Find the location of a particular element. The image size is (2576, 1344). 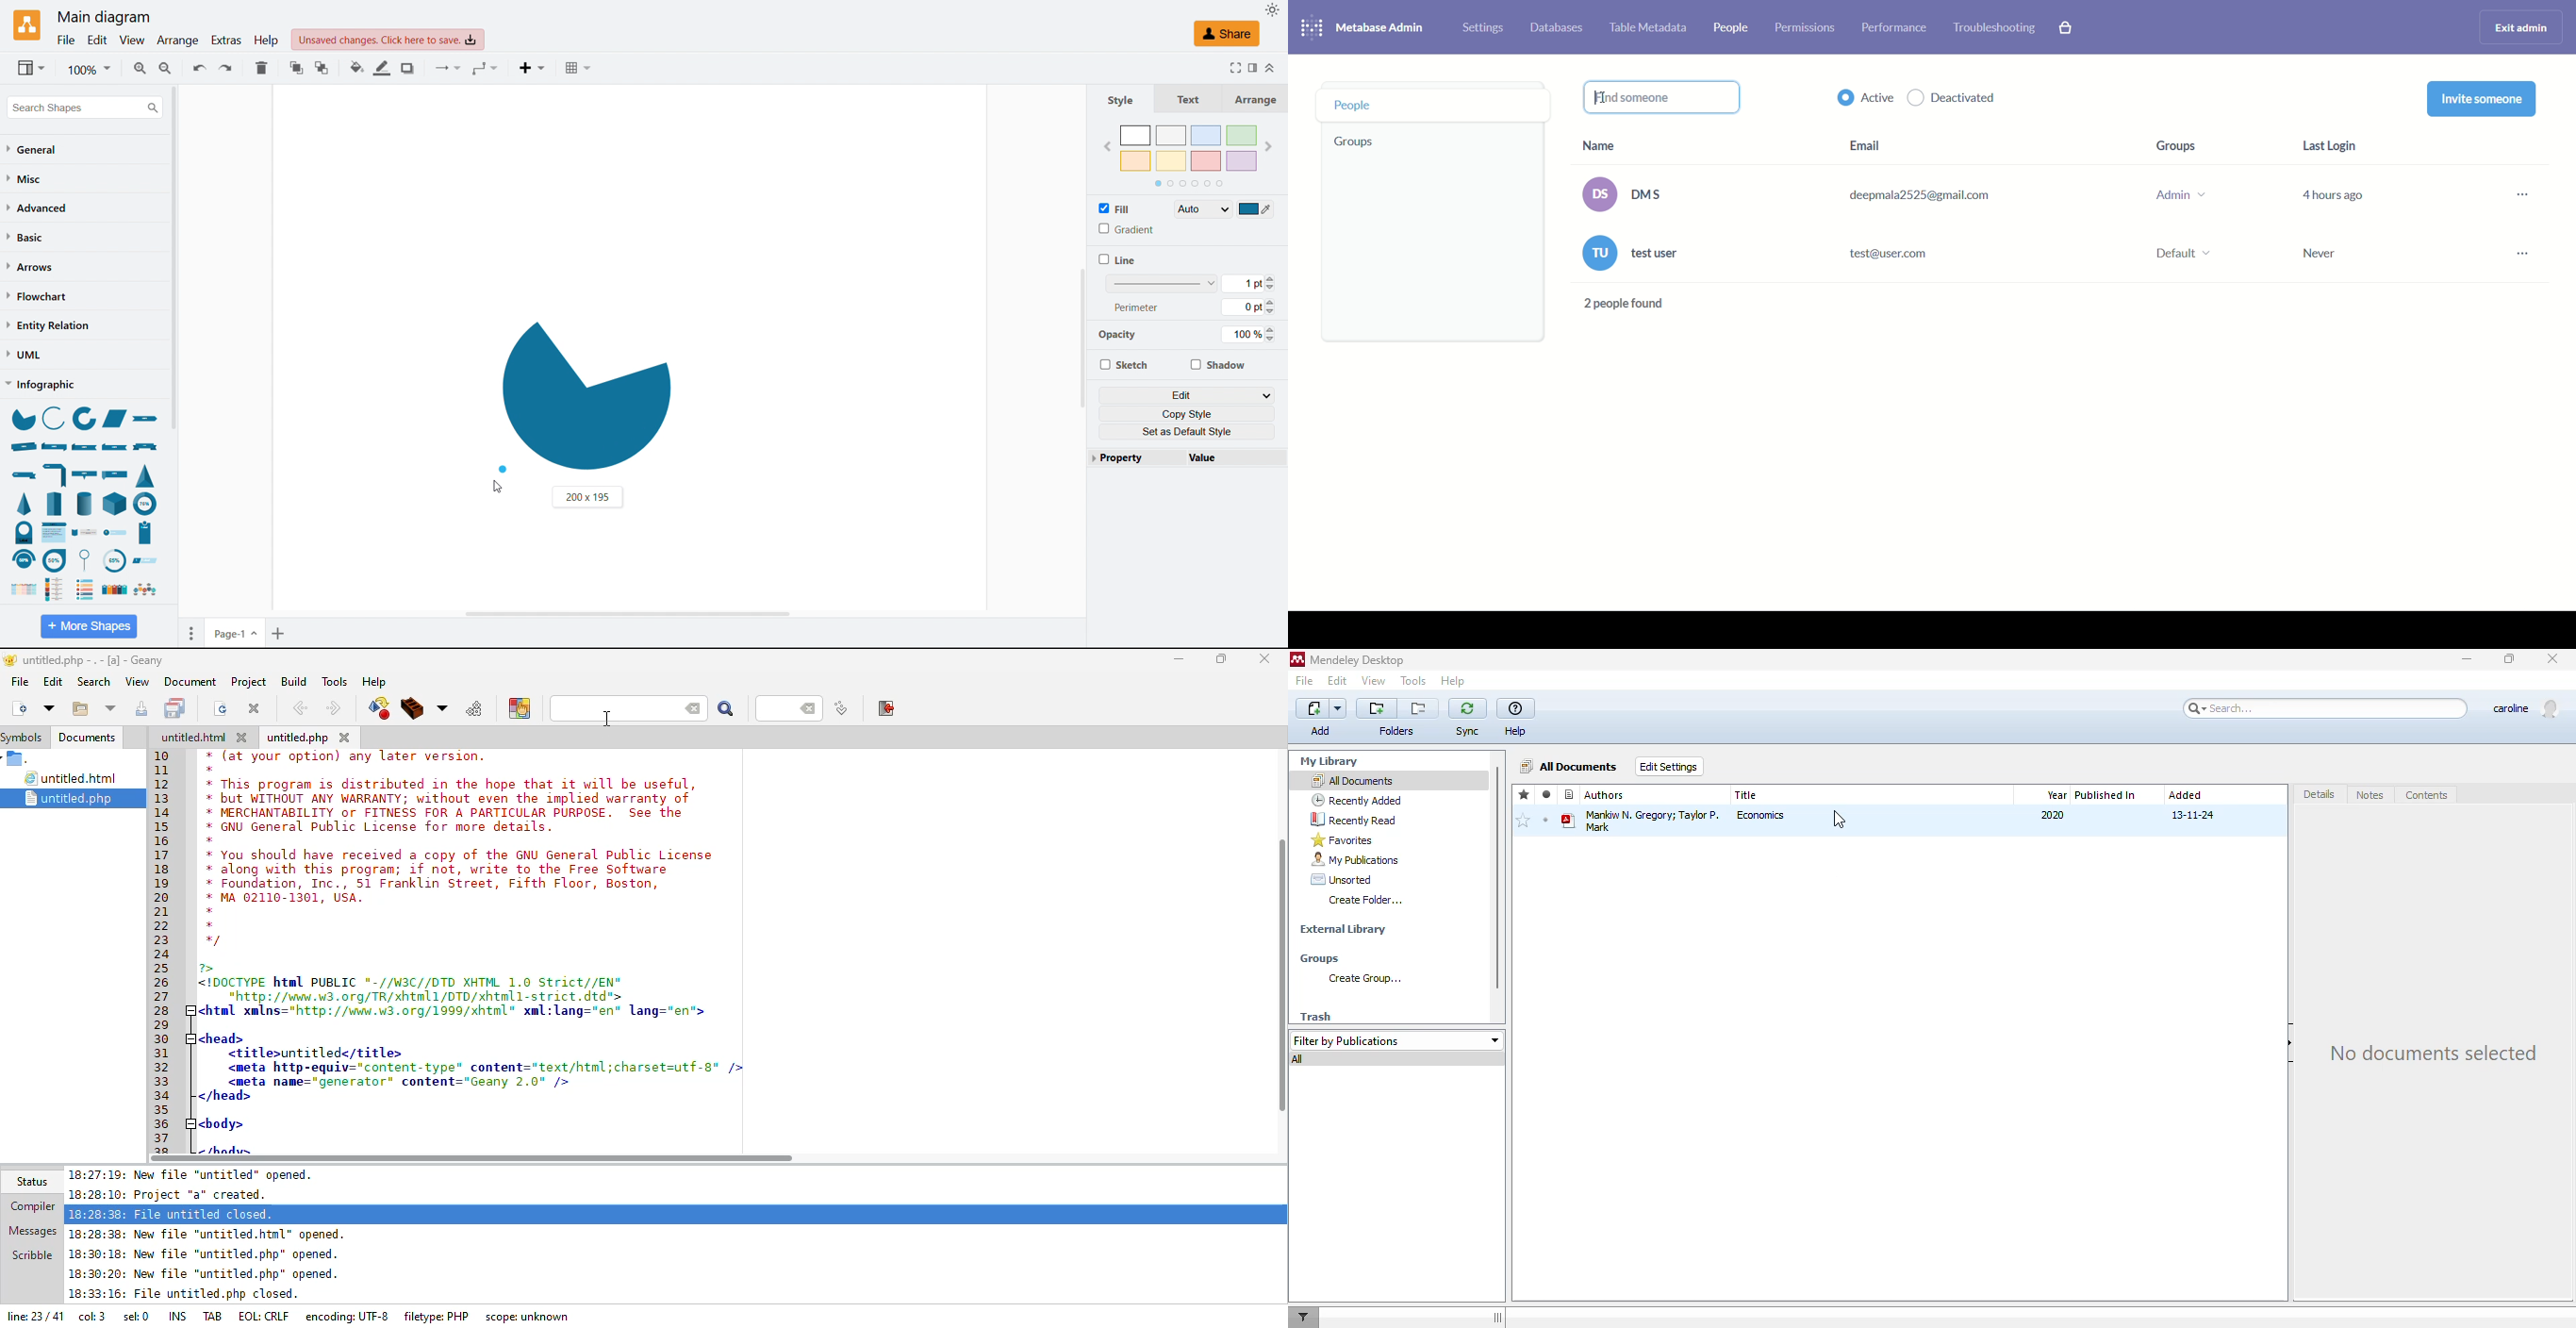

numbered list is located at coordinates (85, 589).